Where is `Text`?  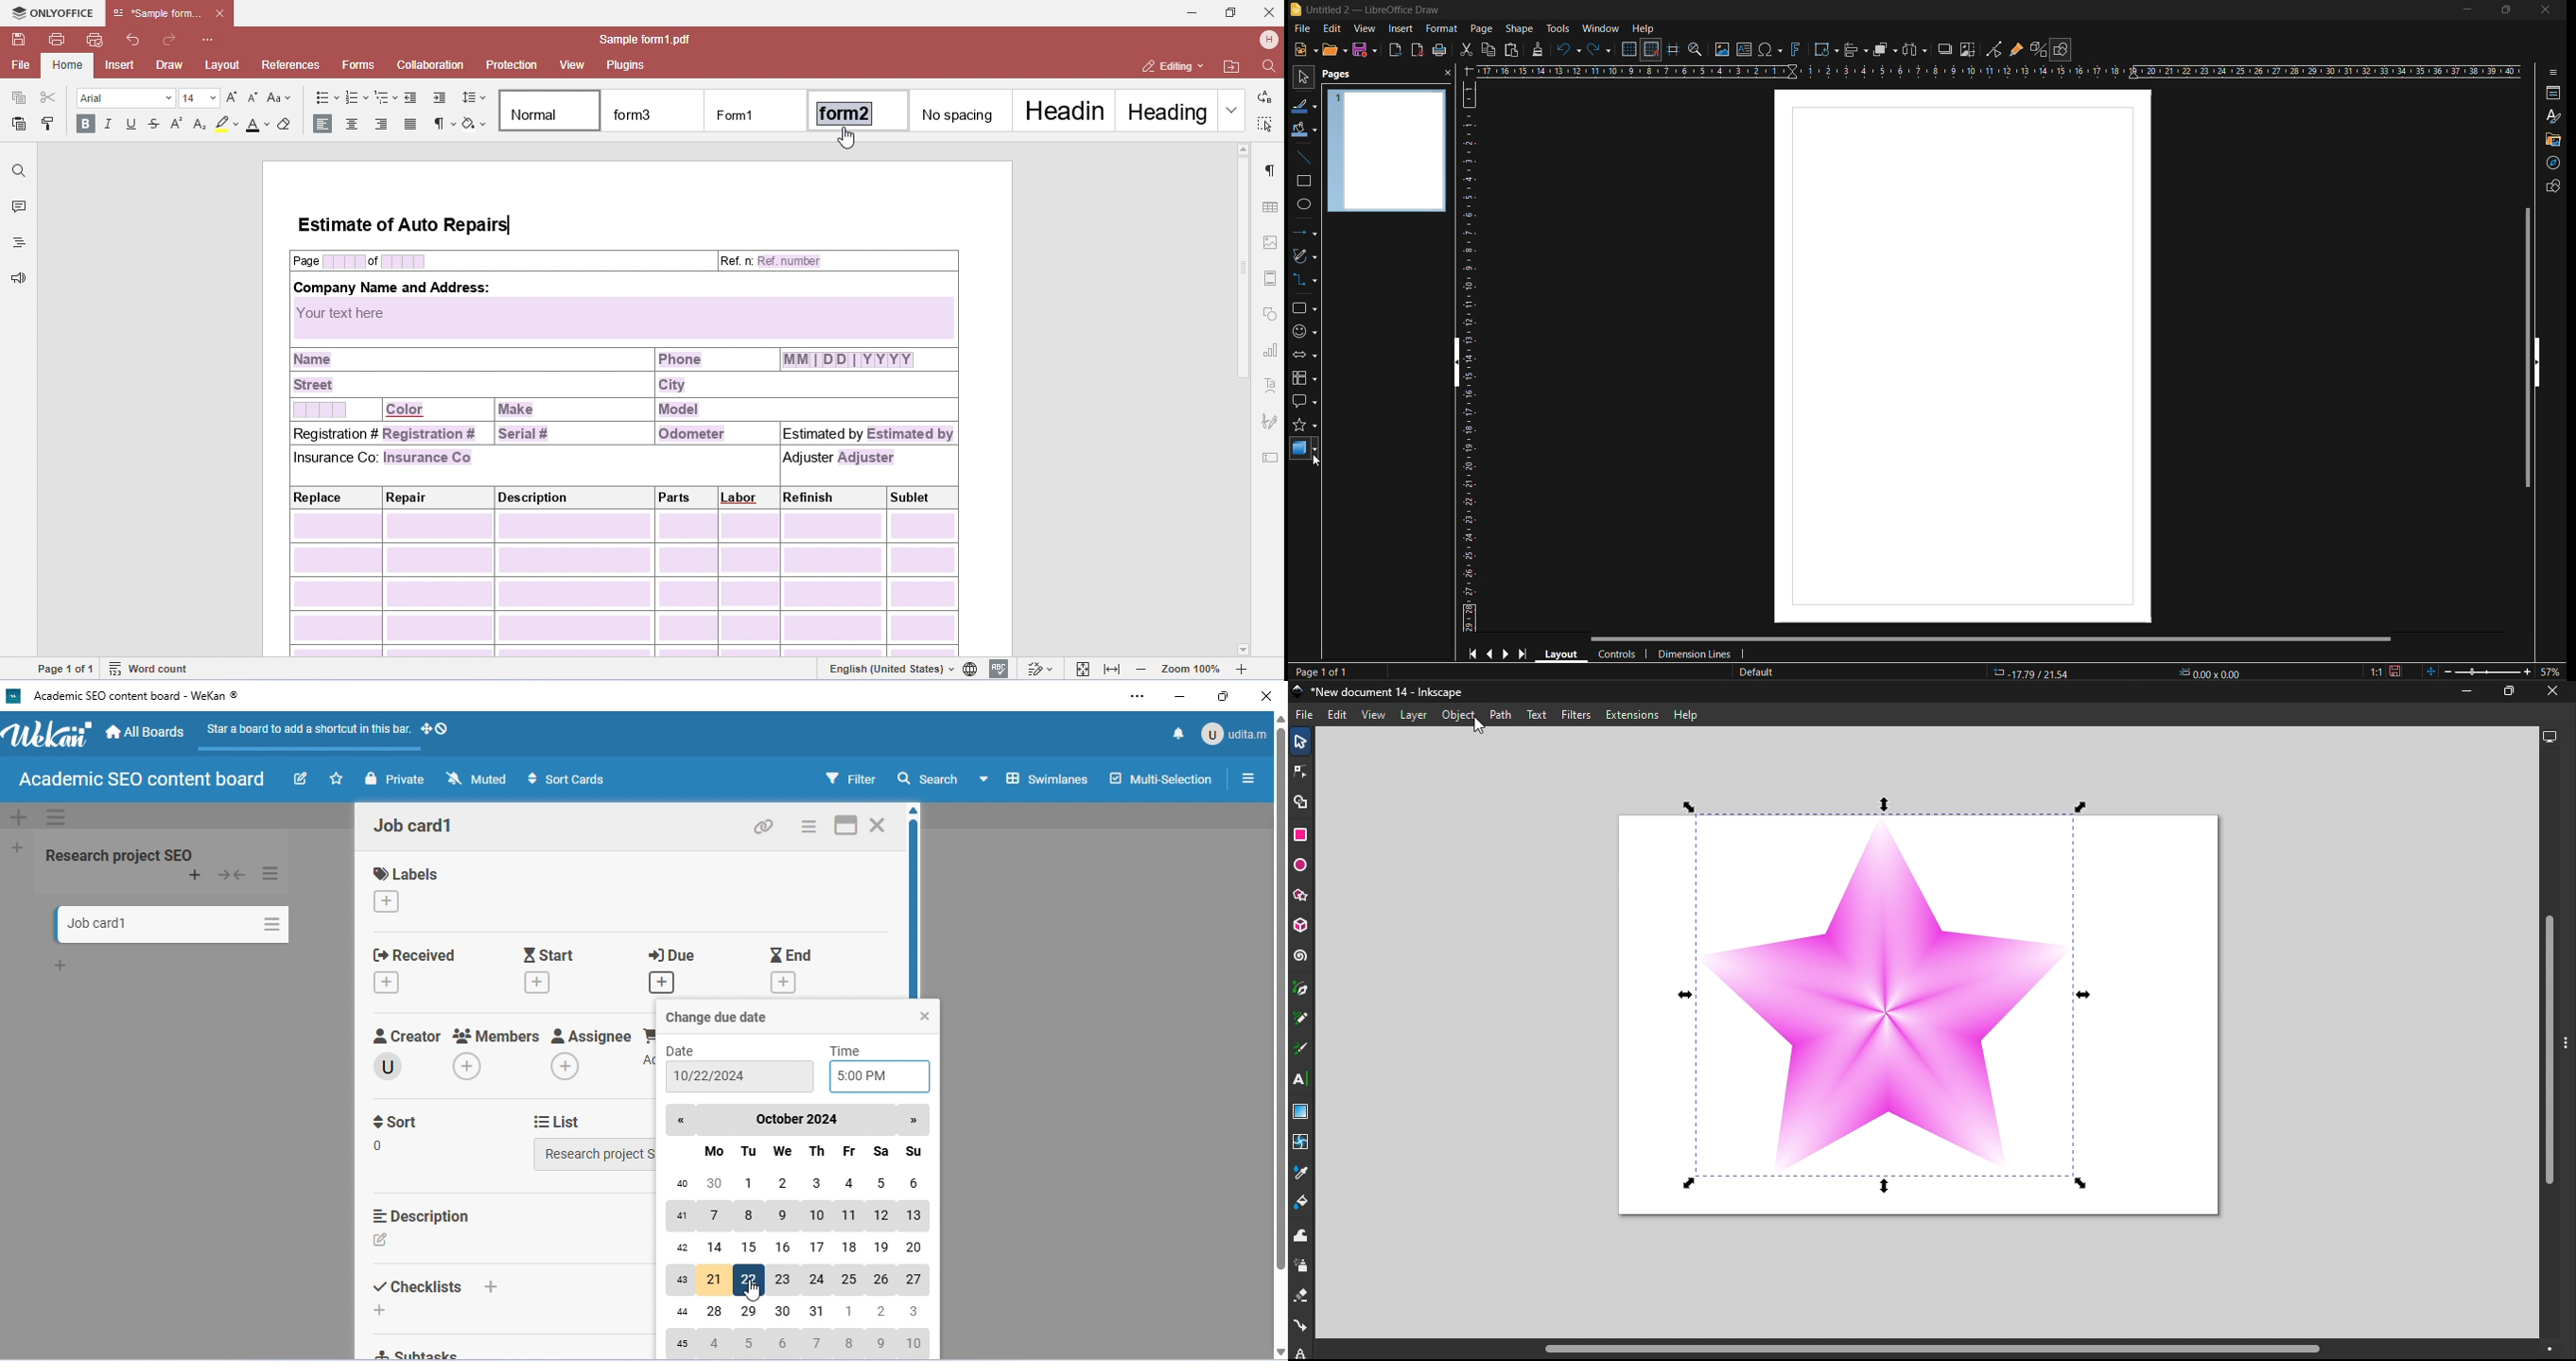
Text is located at coordinates (1536, 714).